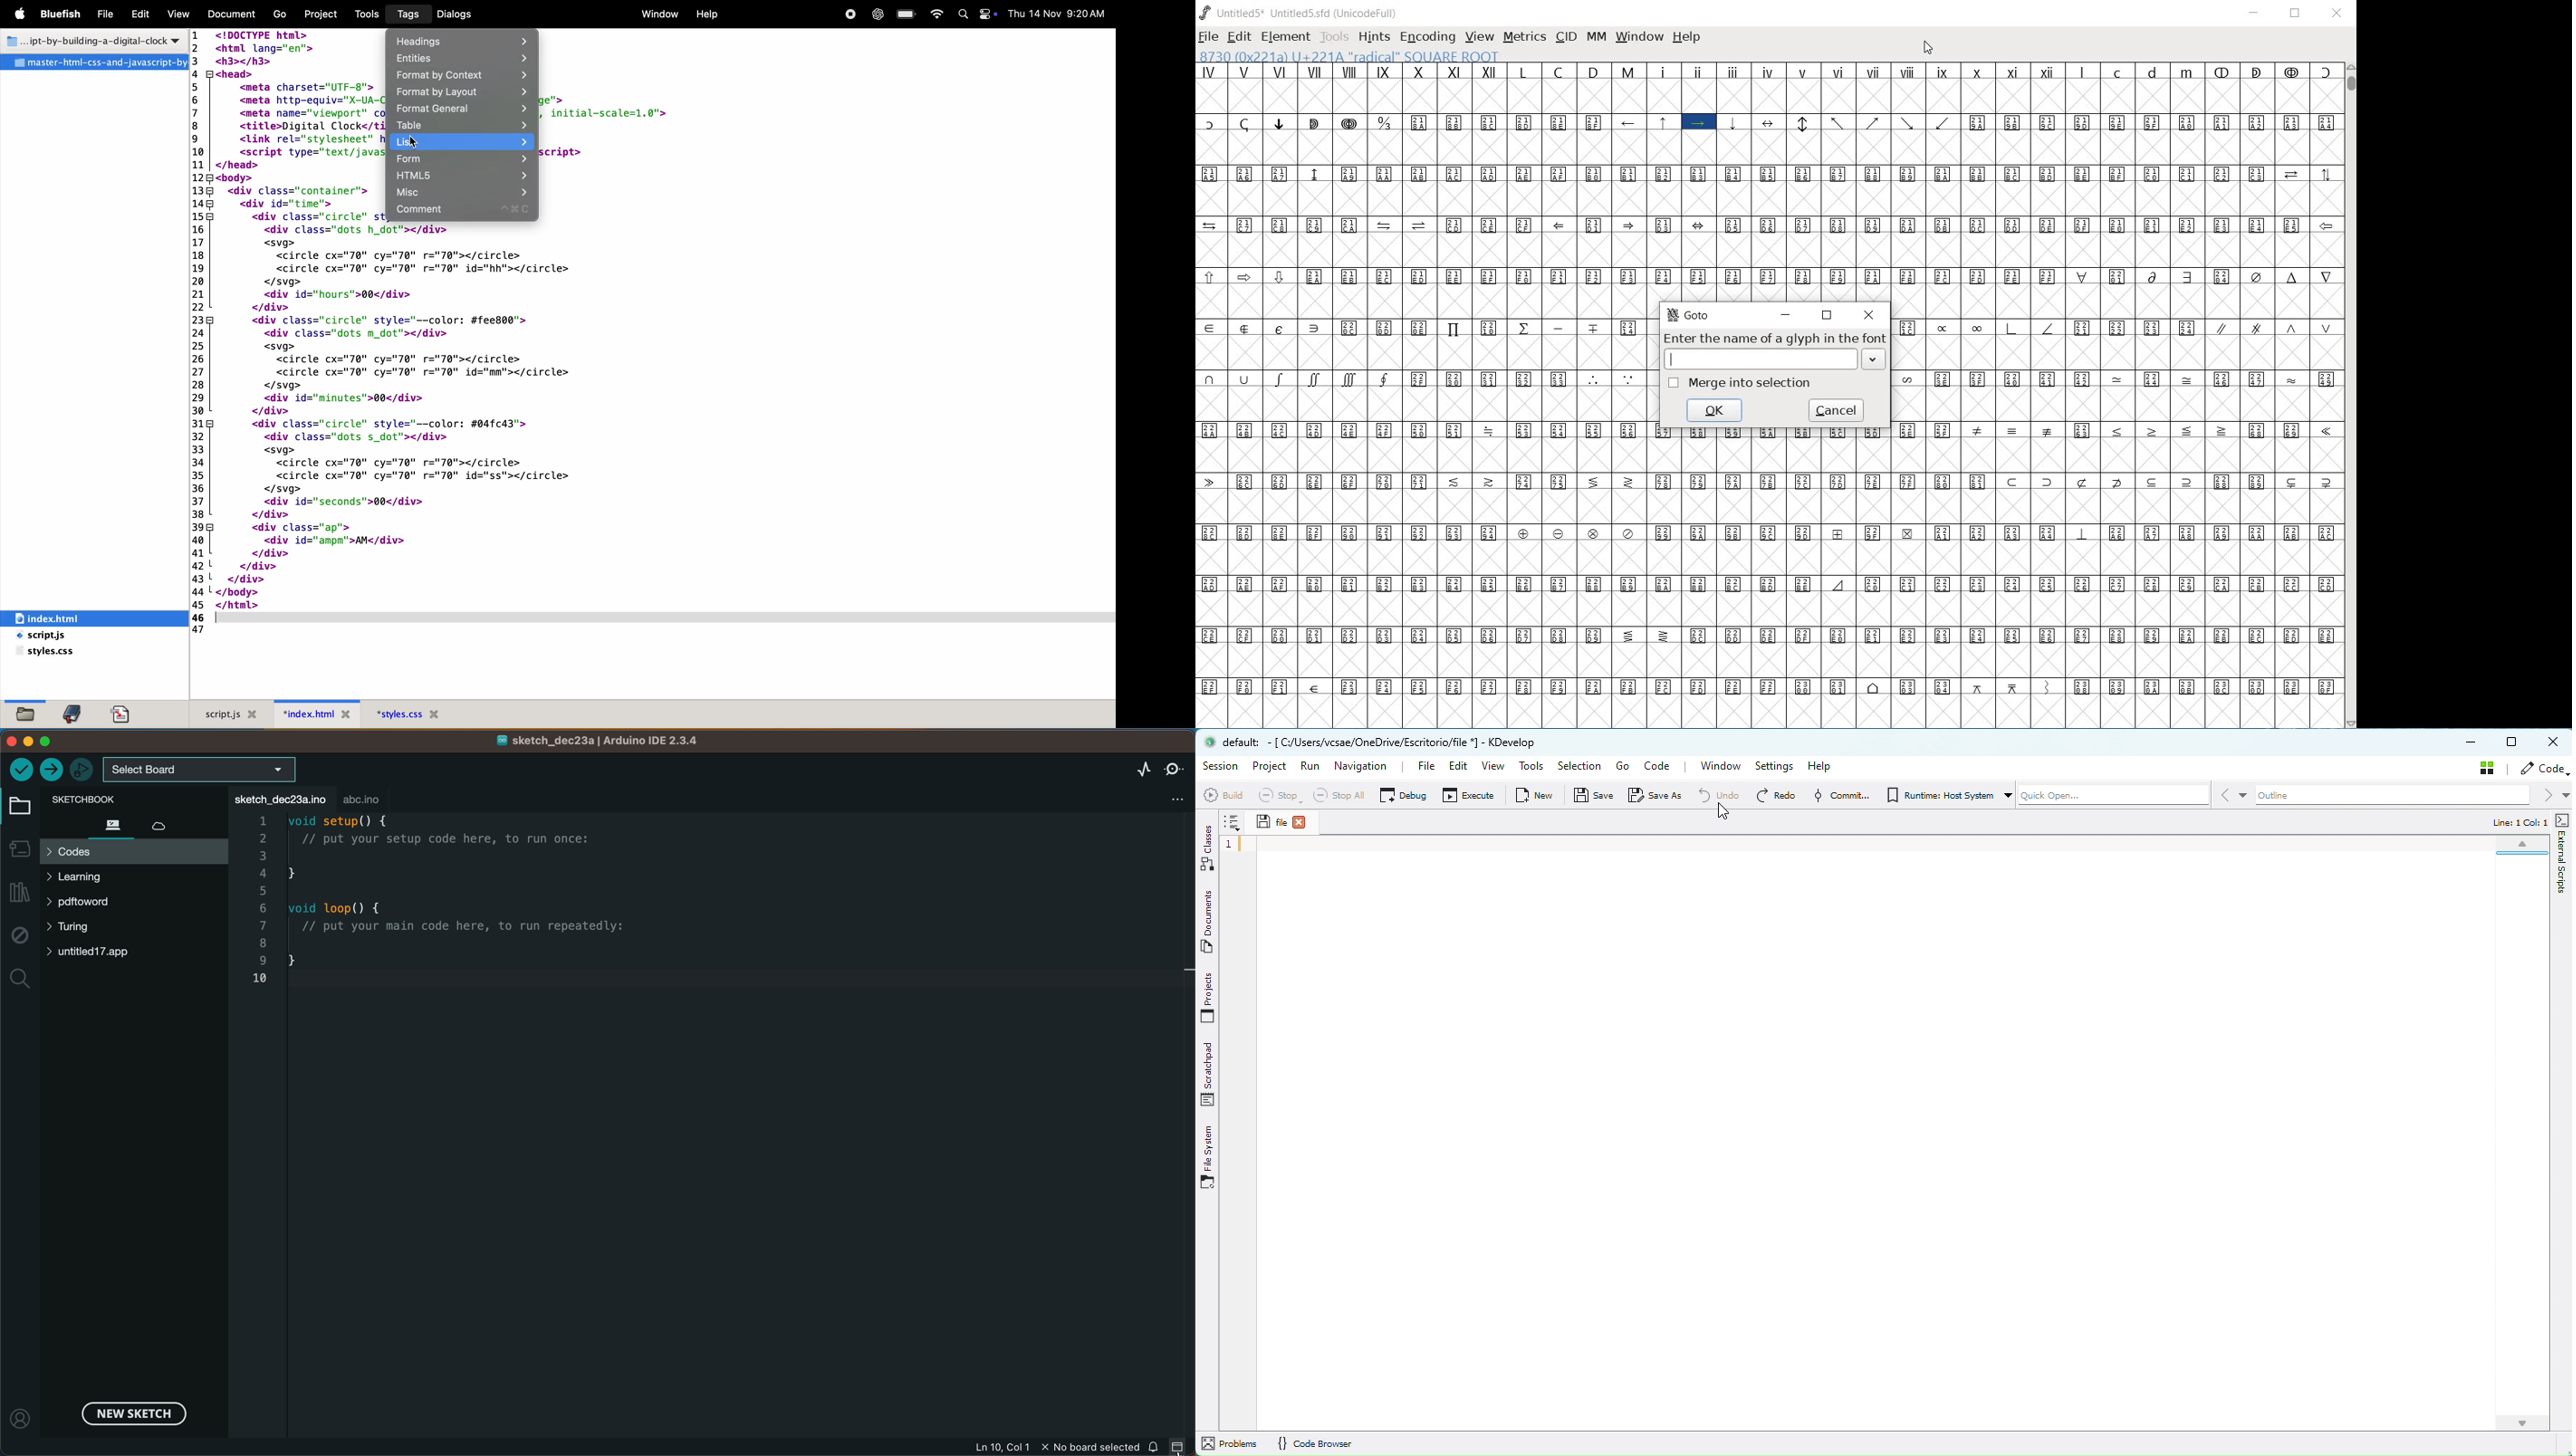 This screenshot has height=1456, width=2576. Describe the element at coordinates (850, 14) in the screenshot. I see `record` at that location.